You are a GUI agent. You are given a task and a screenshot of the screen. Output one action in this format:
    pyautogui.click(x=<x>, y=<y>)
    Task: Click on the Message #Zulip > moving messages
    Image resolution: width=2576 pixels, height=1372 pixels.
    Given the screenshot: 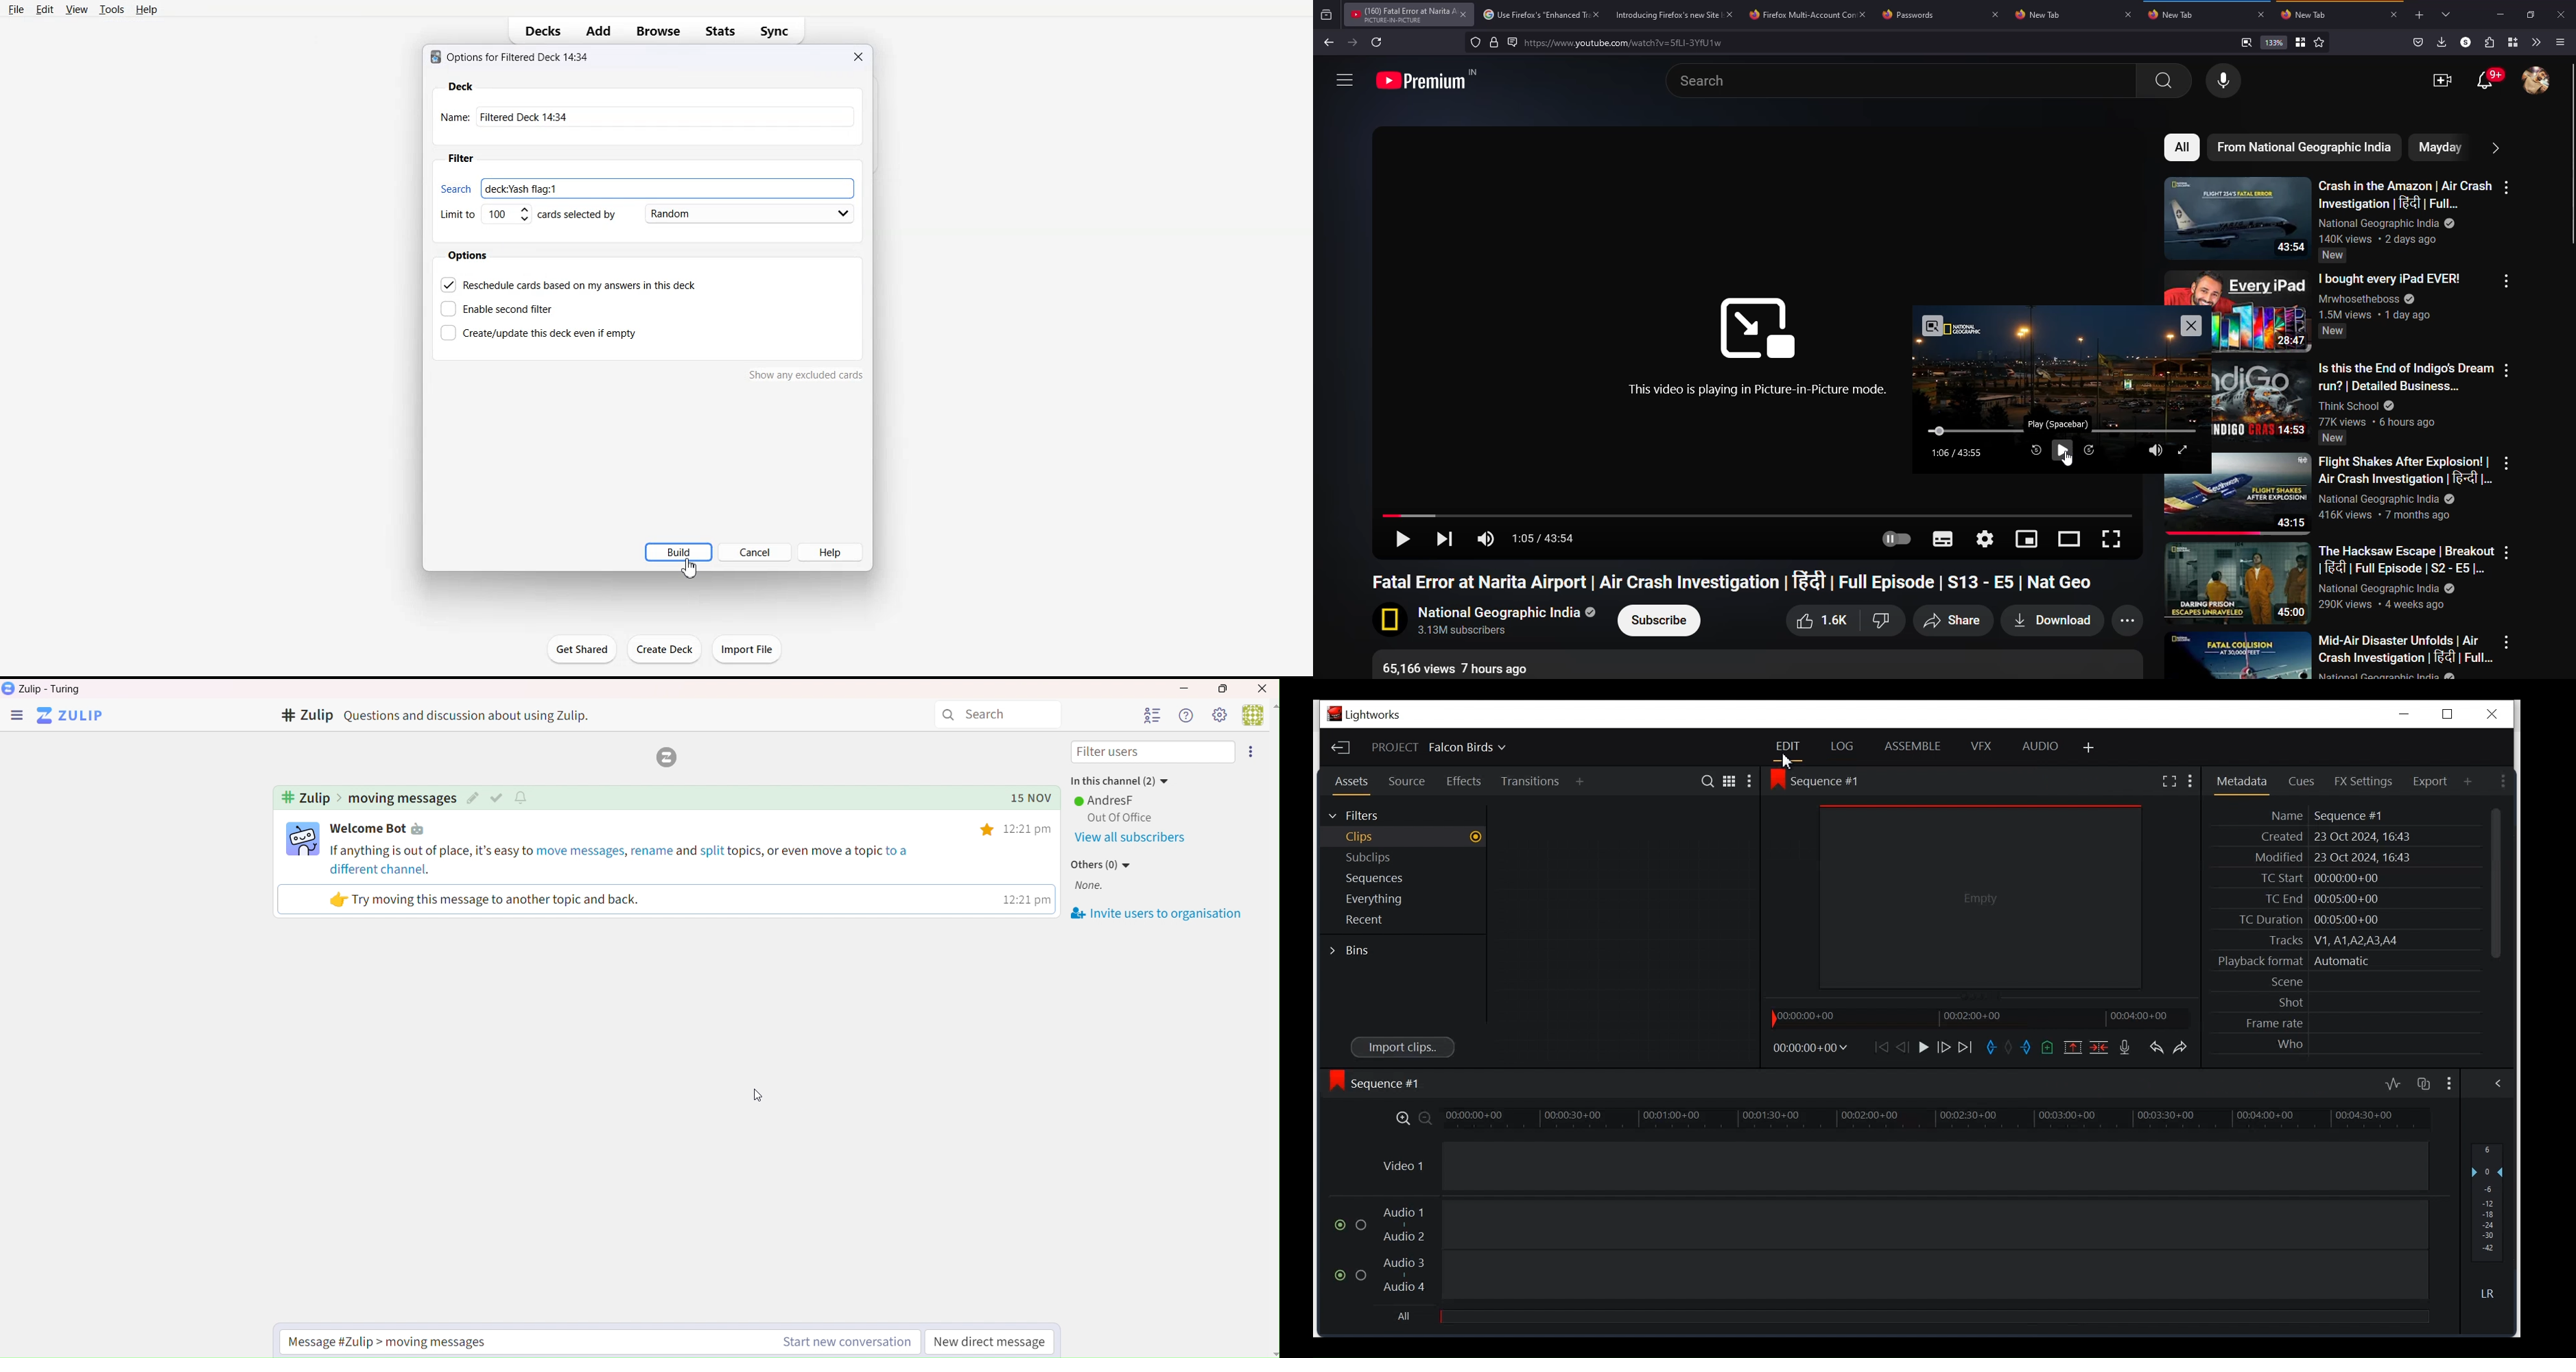 What is the action you would take?
    pyautogui.click(x=397, y=1341)
    